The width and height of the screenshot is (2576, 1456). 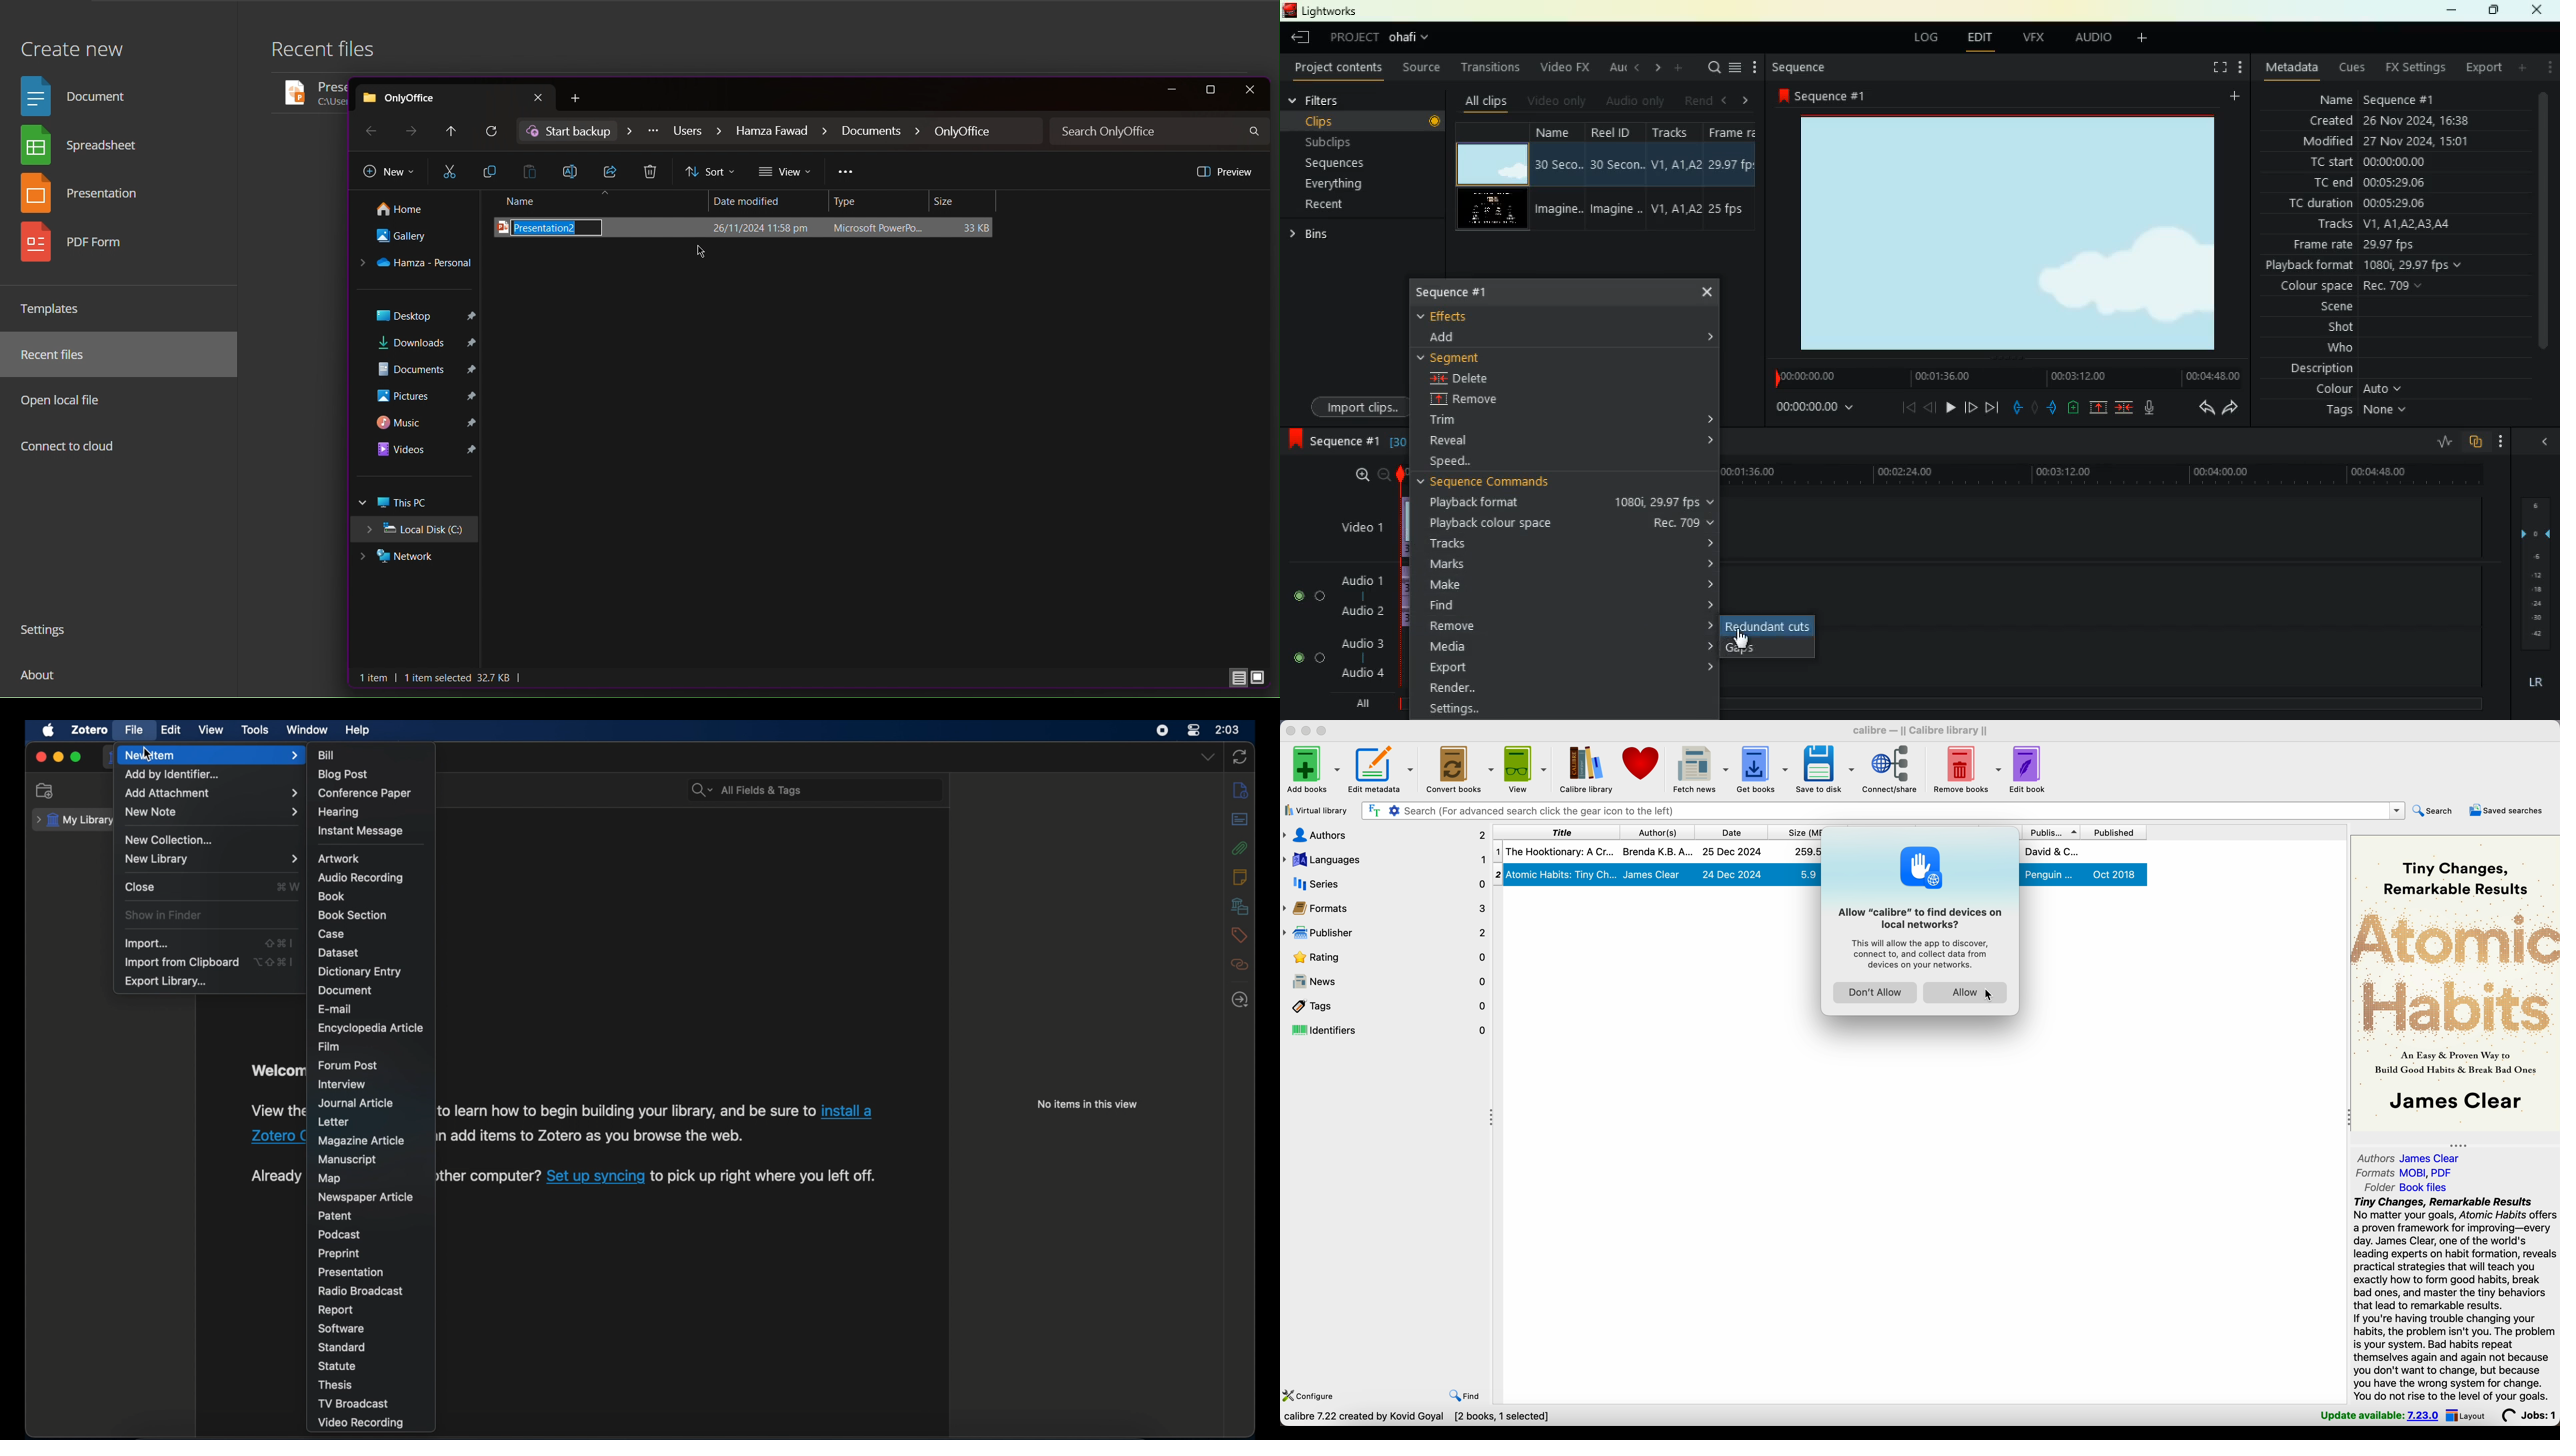 What do you see at coordinates (343, 775) in the screenshot?
I see `blog post` at bounding box center [343, 775].